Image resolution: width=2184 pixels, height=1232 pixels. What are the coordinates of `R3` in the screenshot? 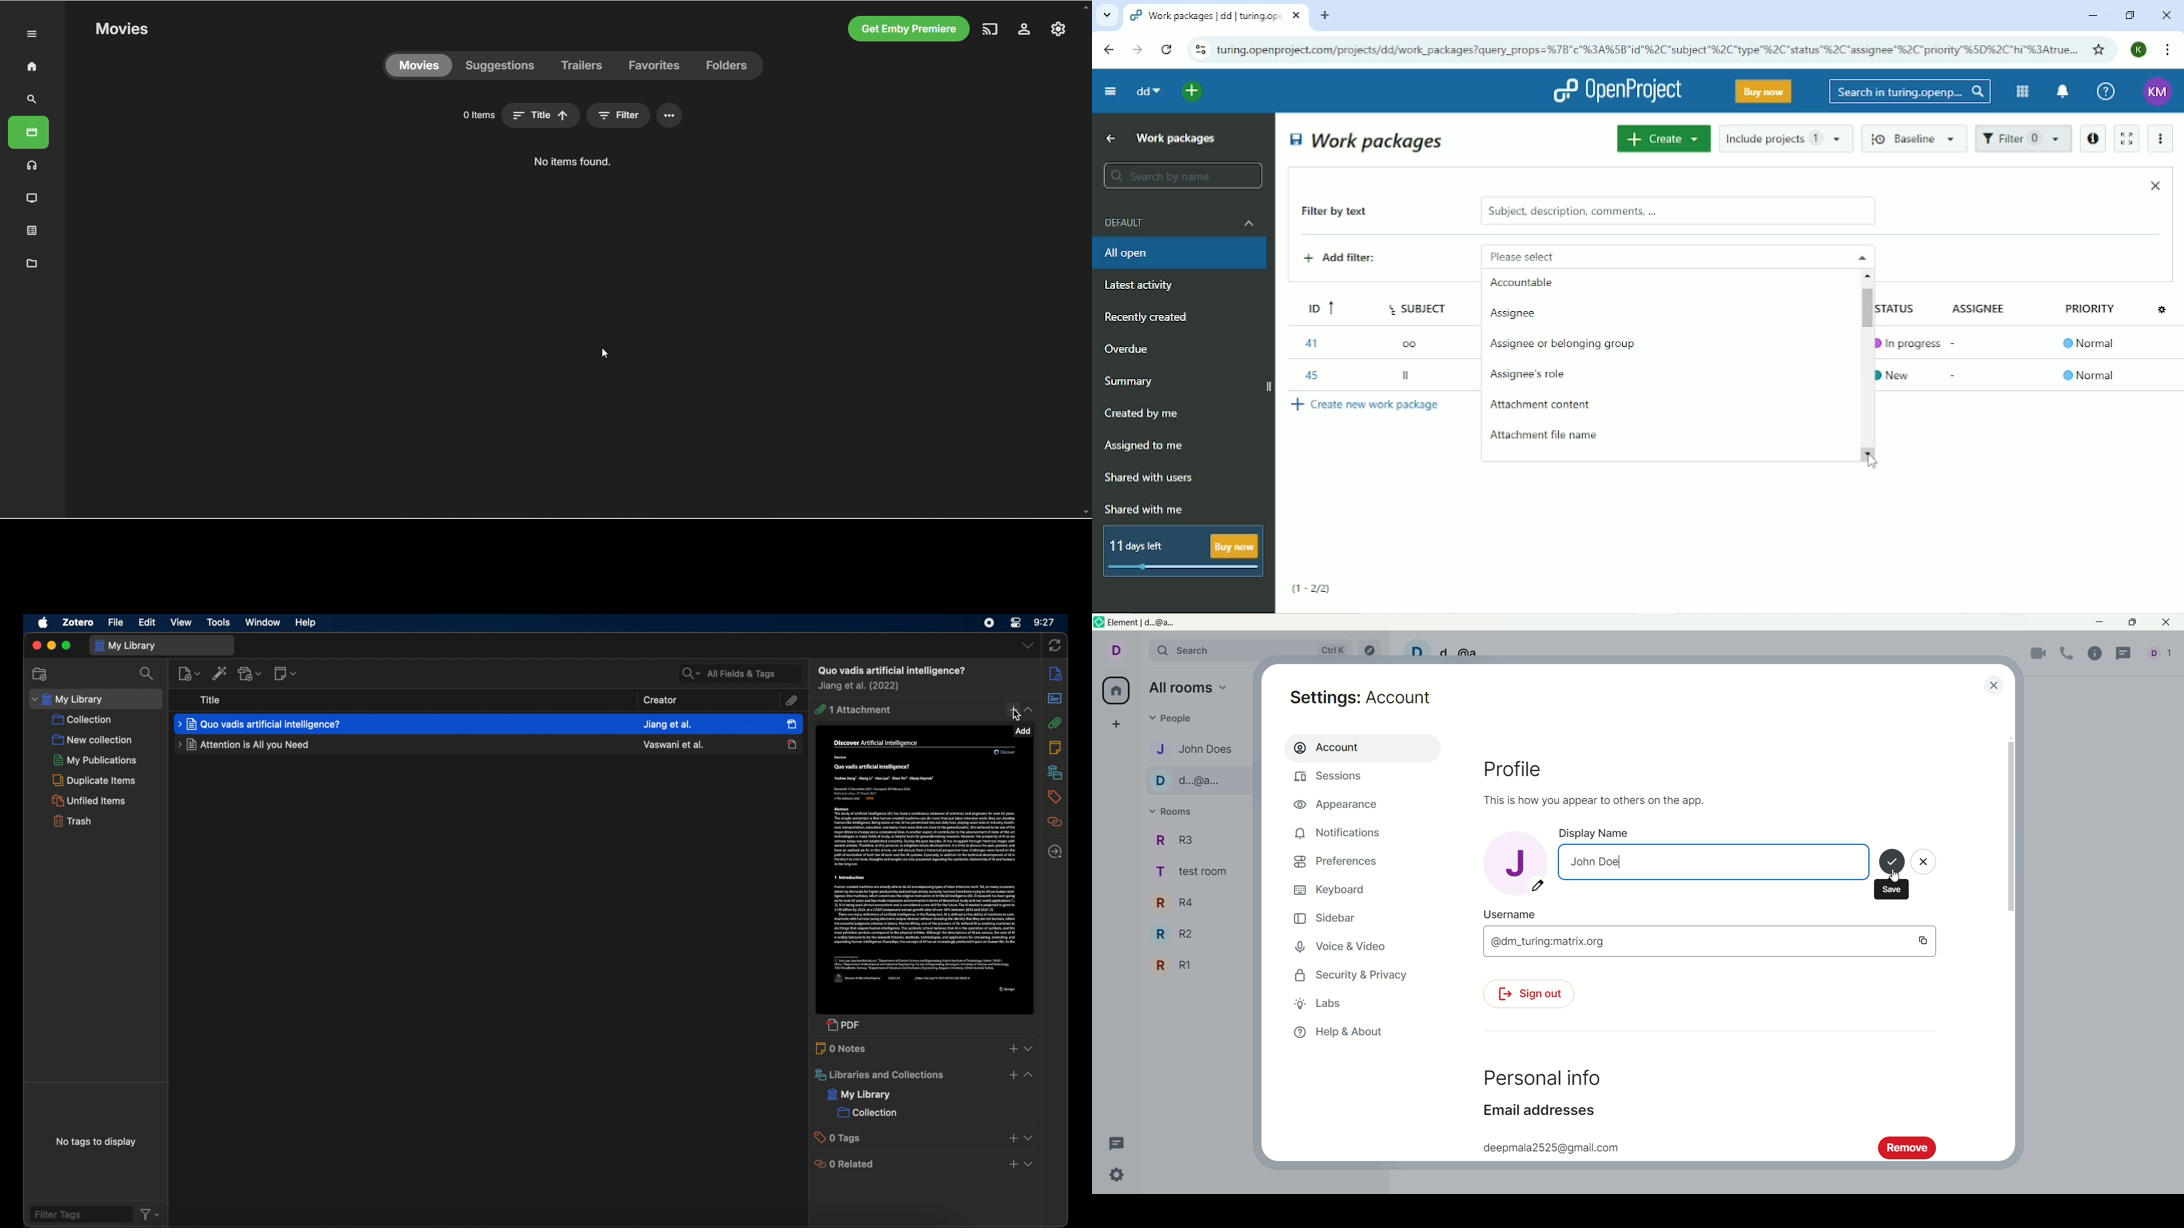 It's located at (1182, 840).